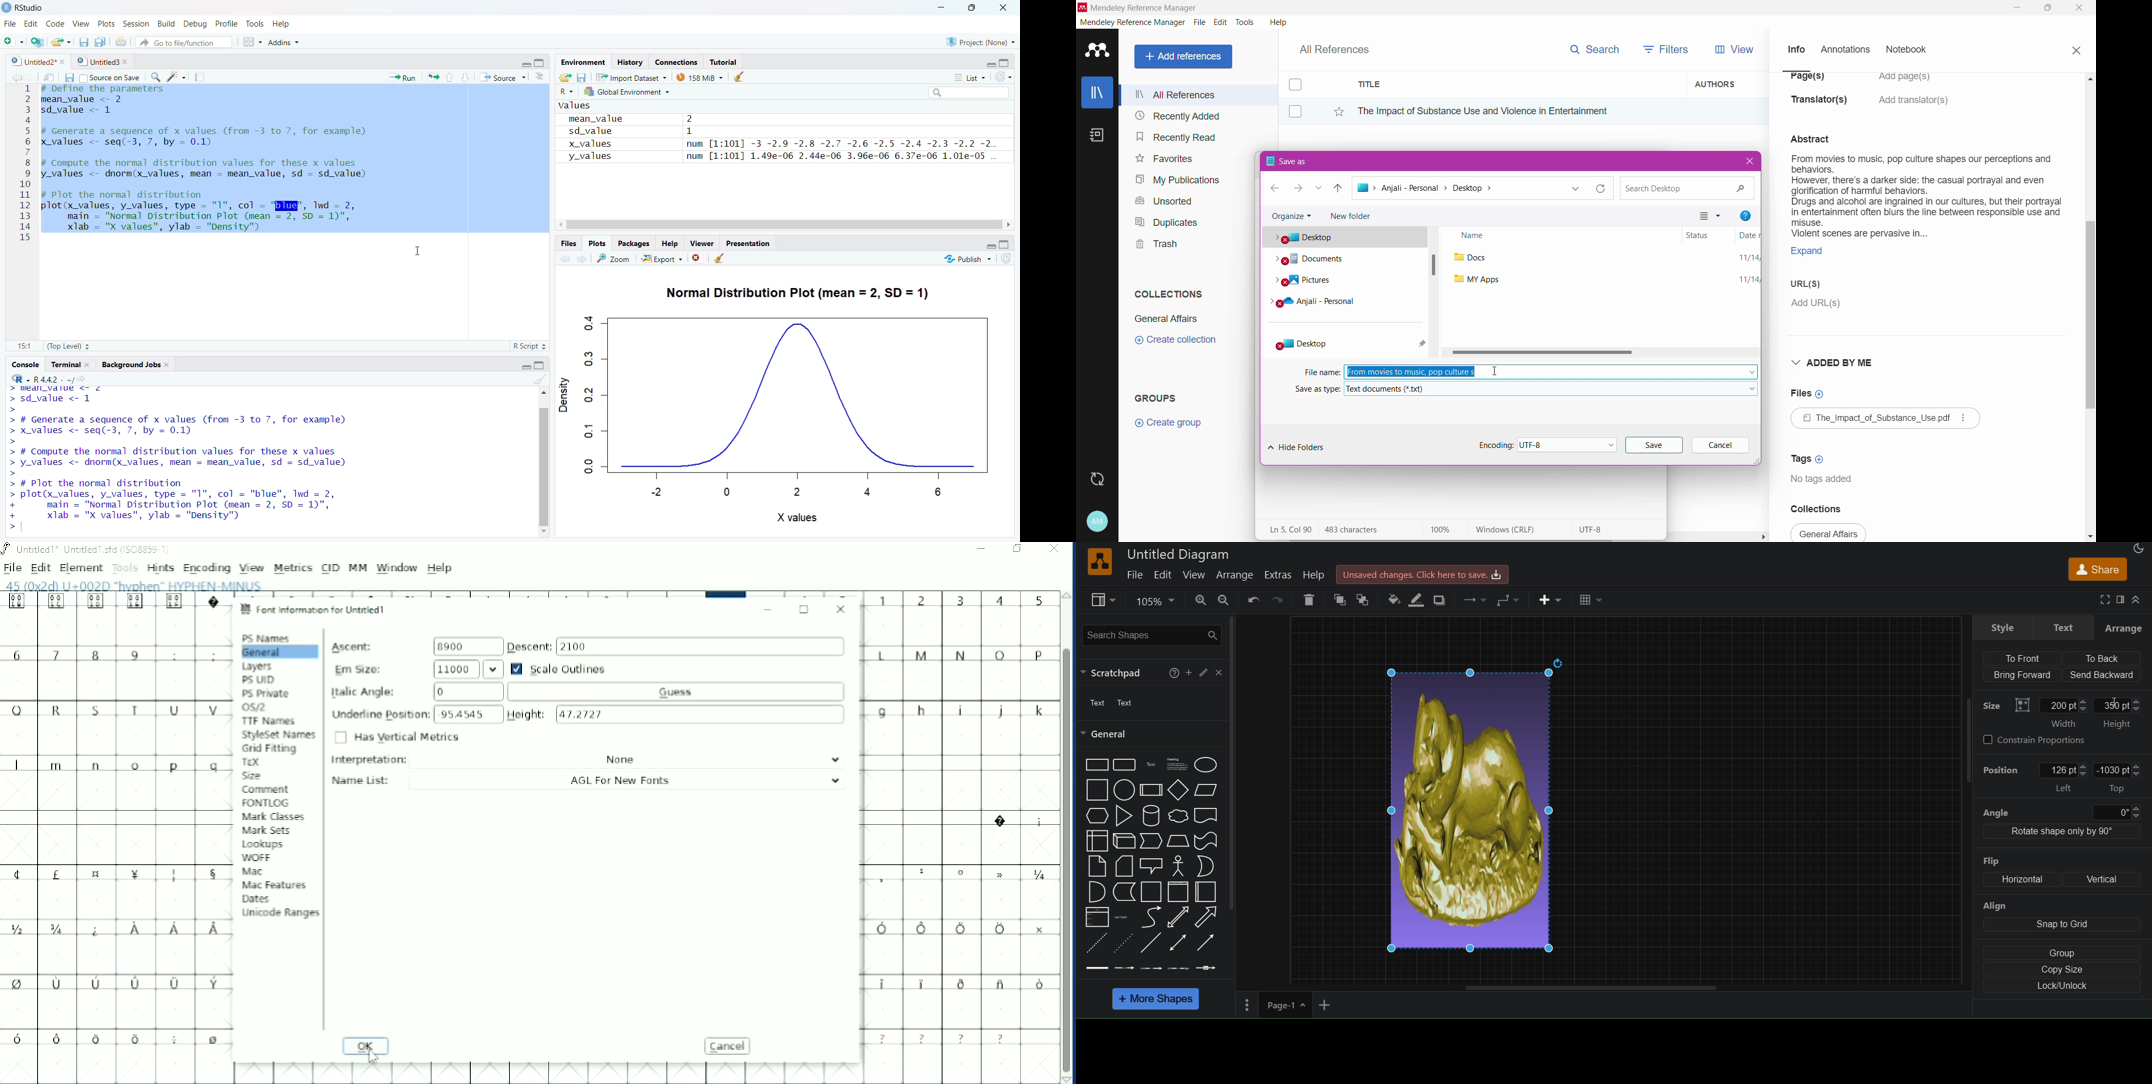 This screenshot has height=1092, width=2156. Describe the element at coordinates (55, 23) in the screenshot. I see `Code` at that location.